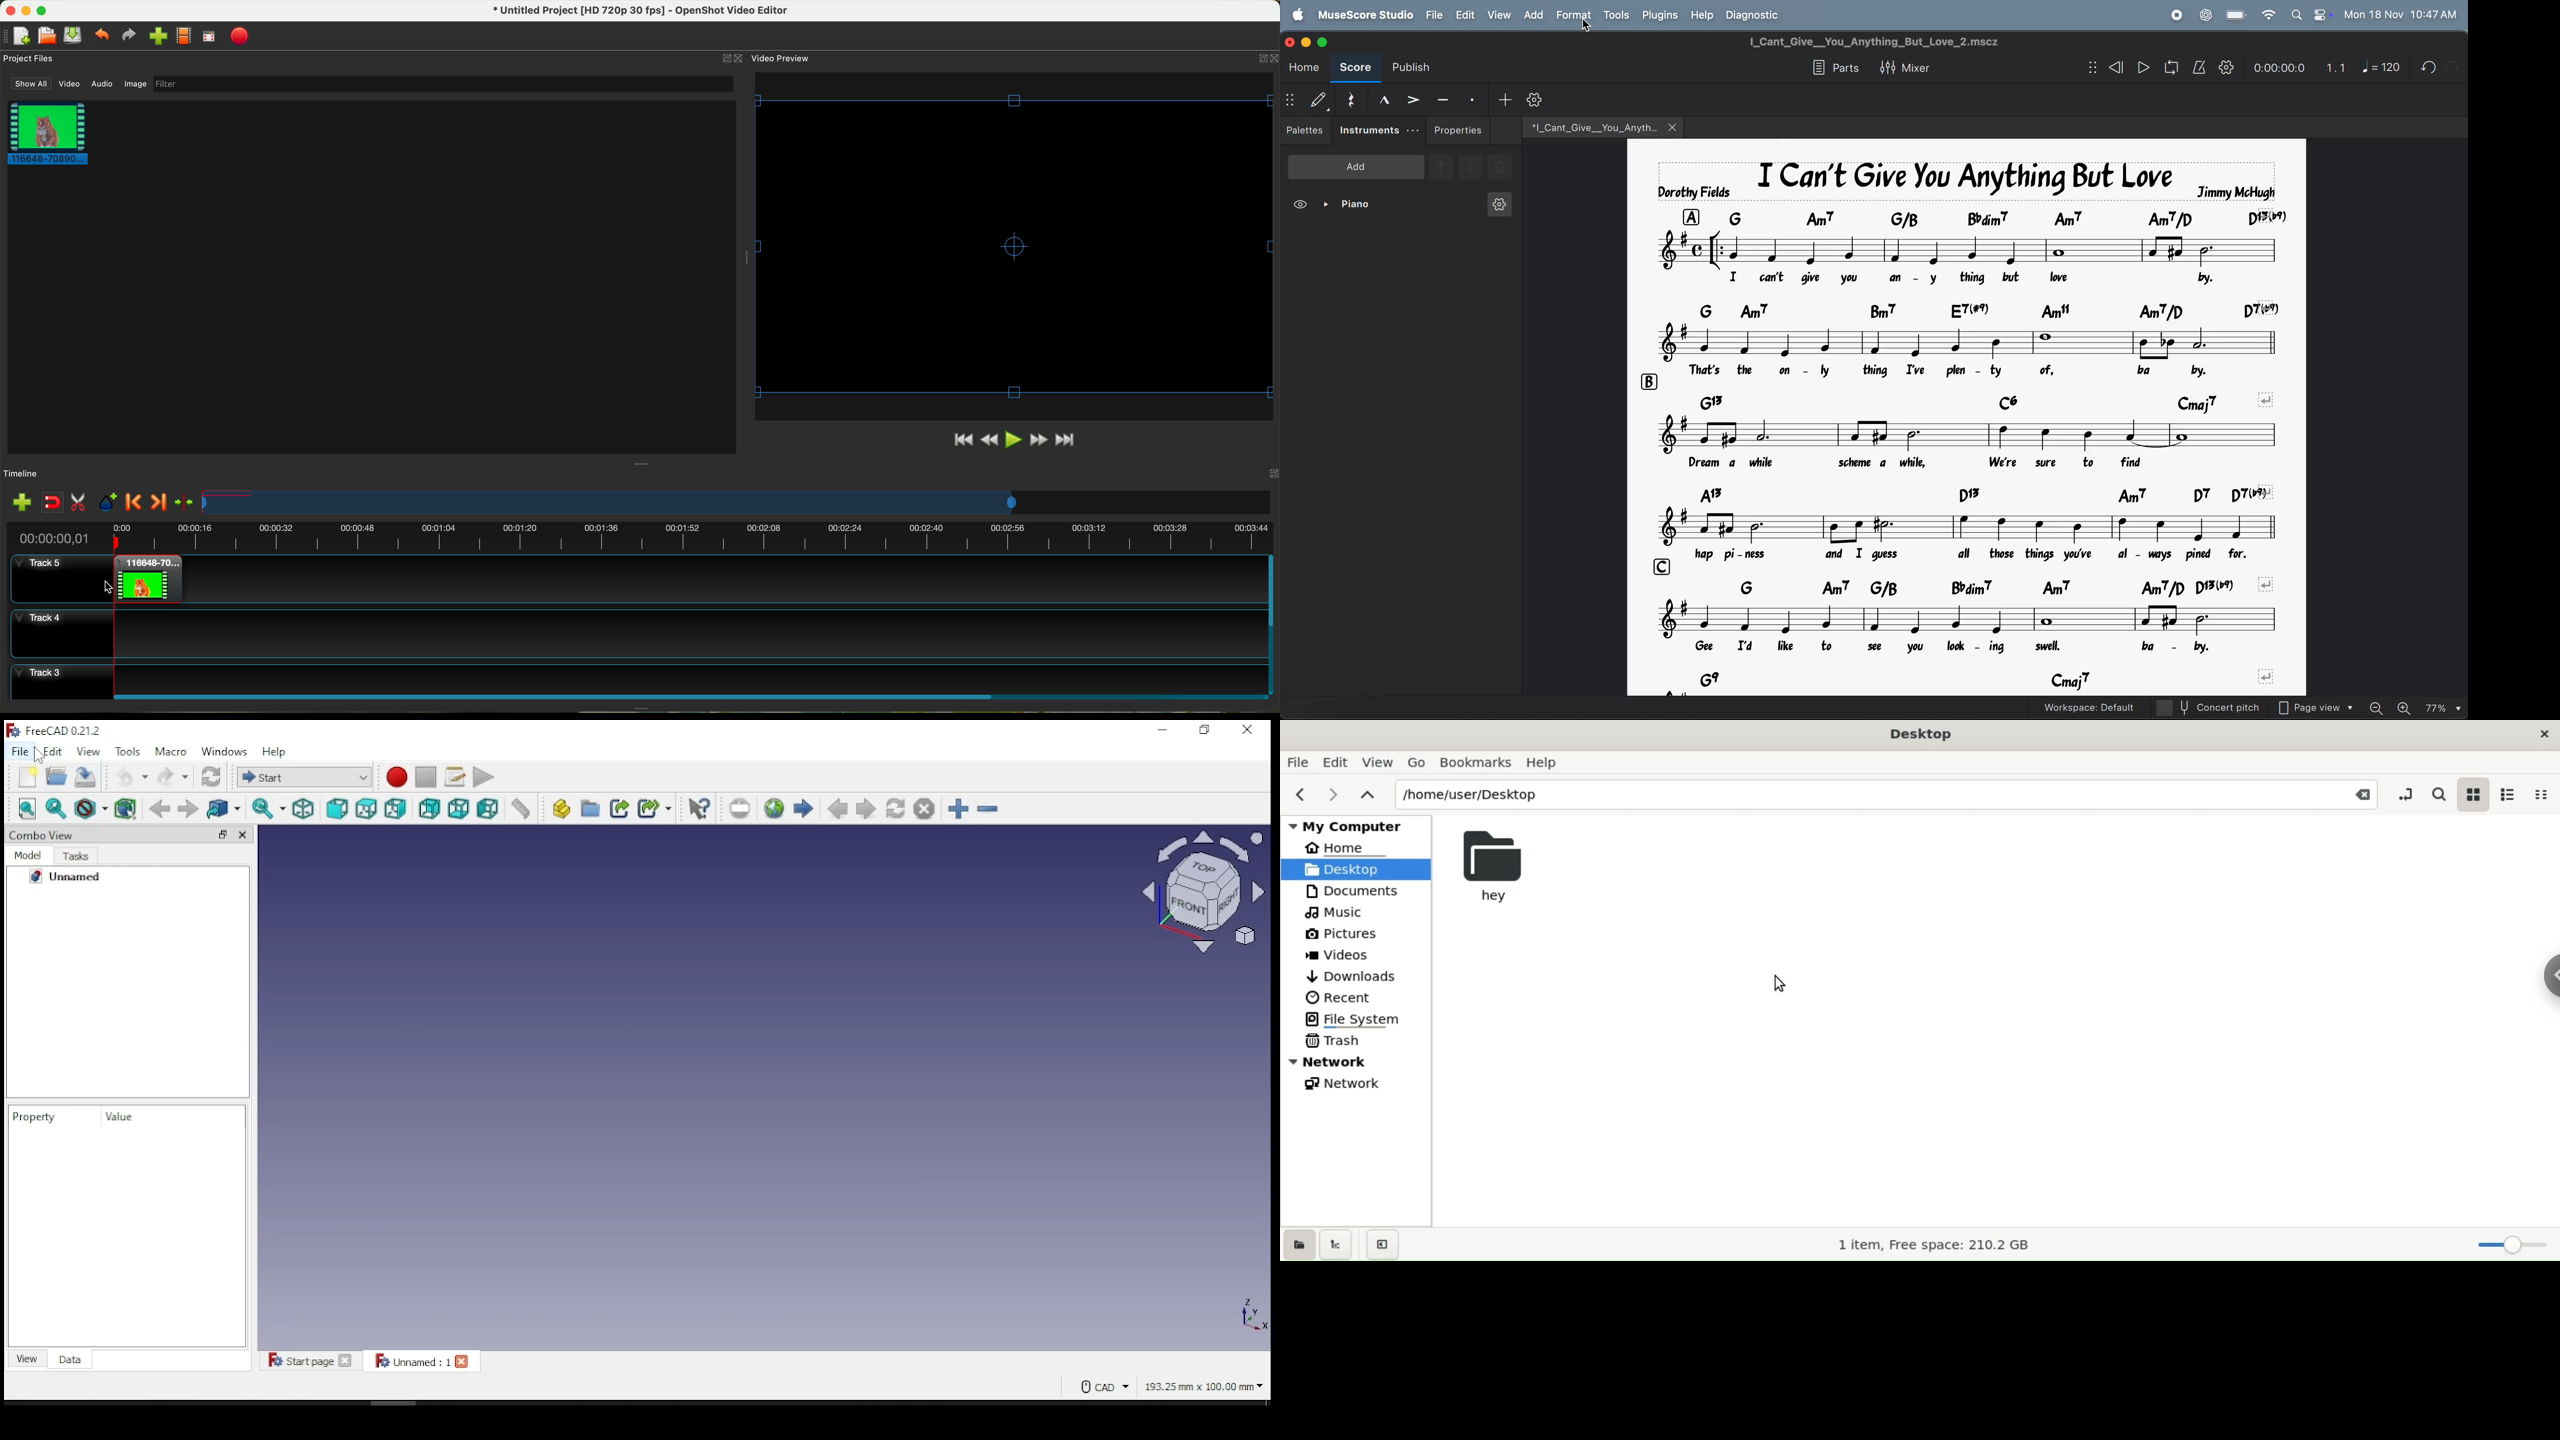 Image resolution: width=2576 pixels, height=1456 pixels. What do you see at coordinates (1356, 166) in the screenshot?
I see `add` at bounding box center [1356, 166].